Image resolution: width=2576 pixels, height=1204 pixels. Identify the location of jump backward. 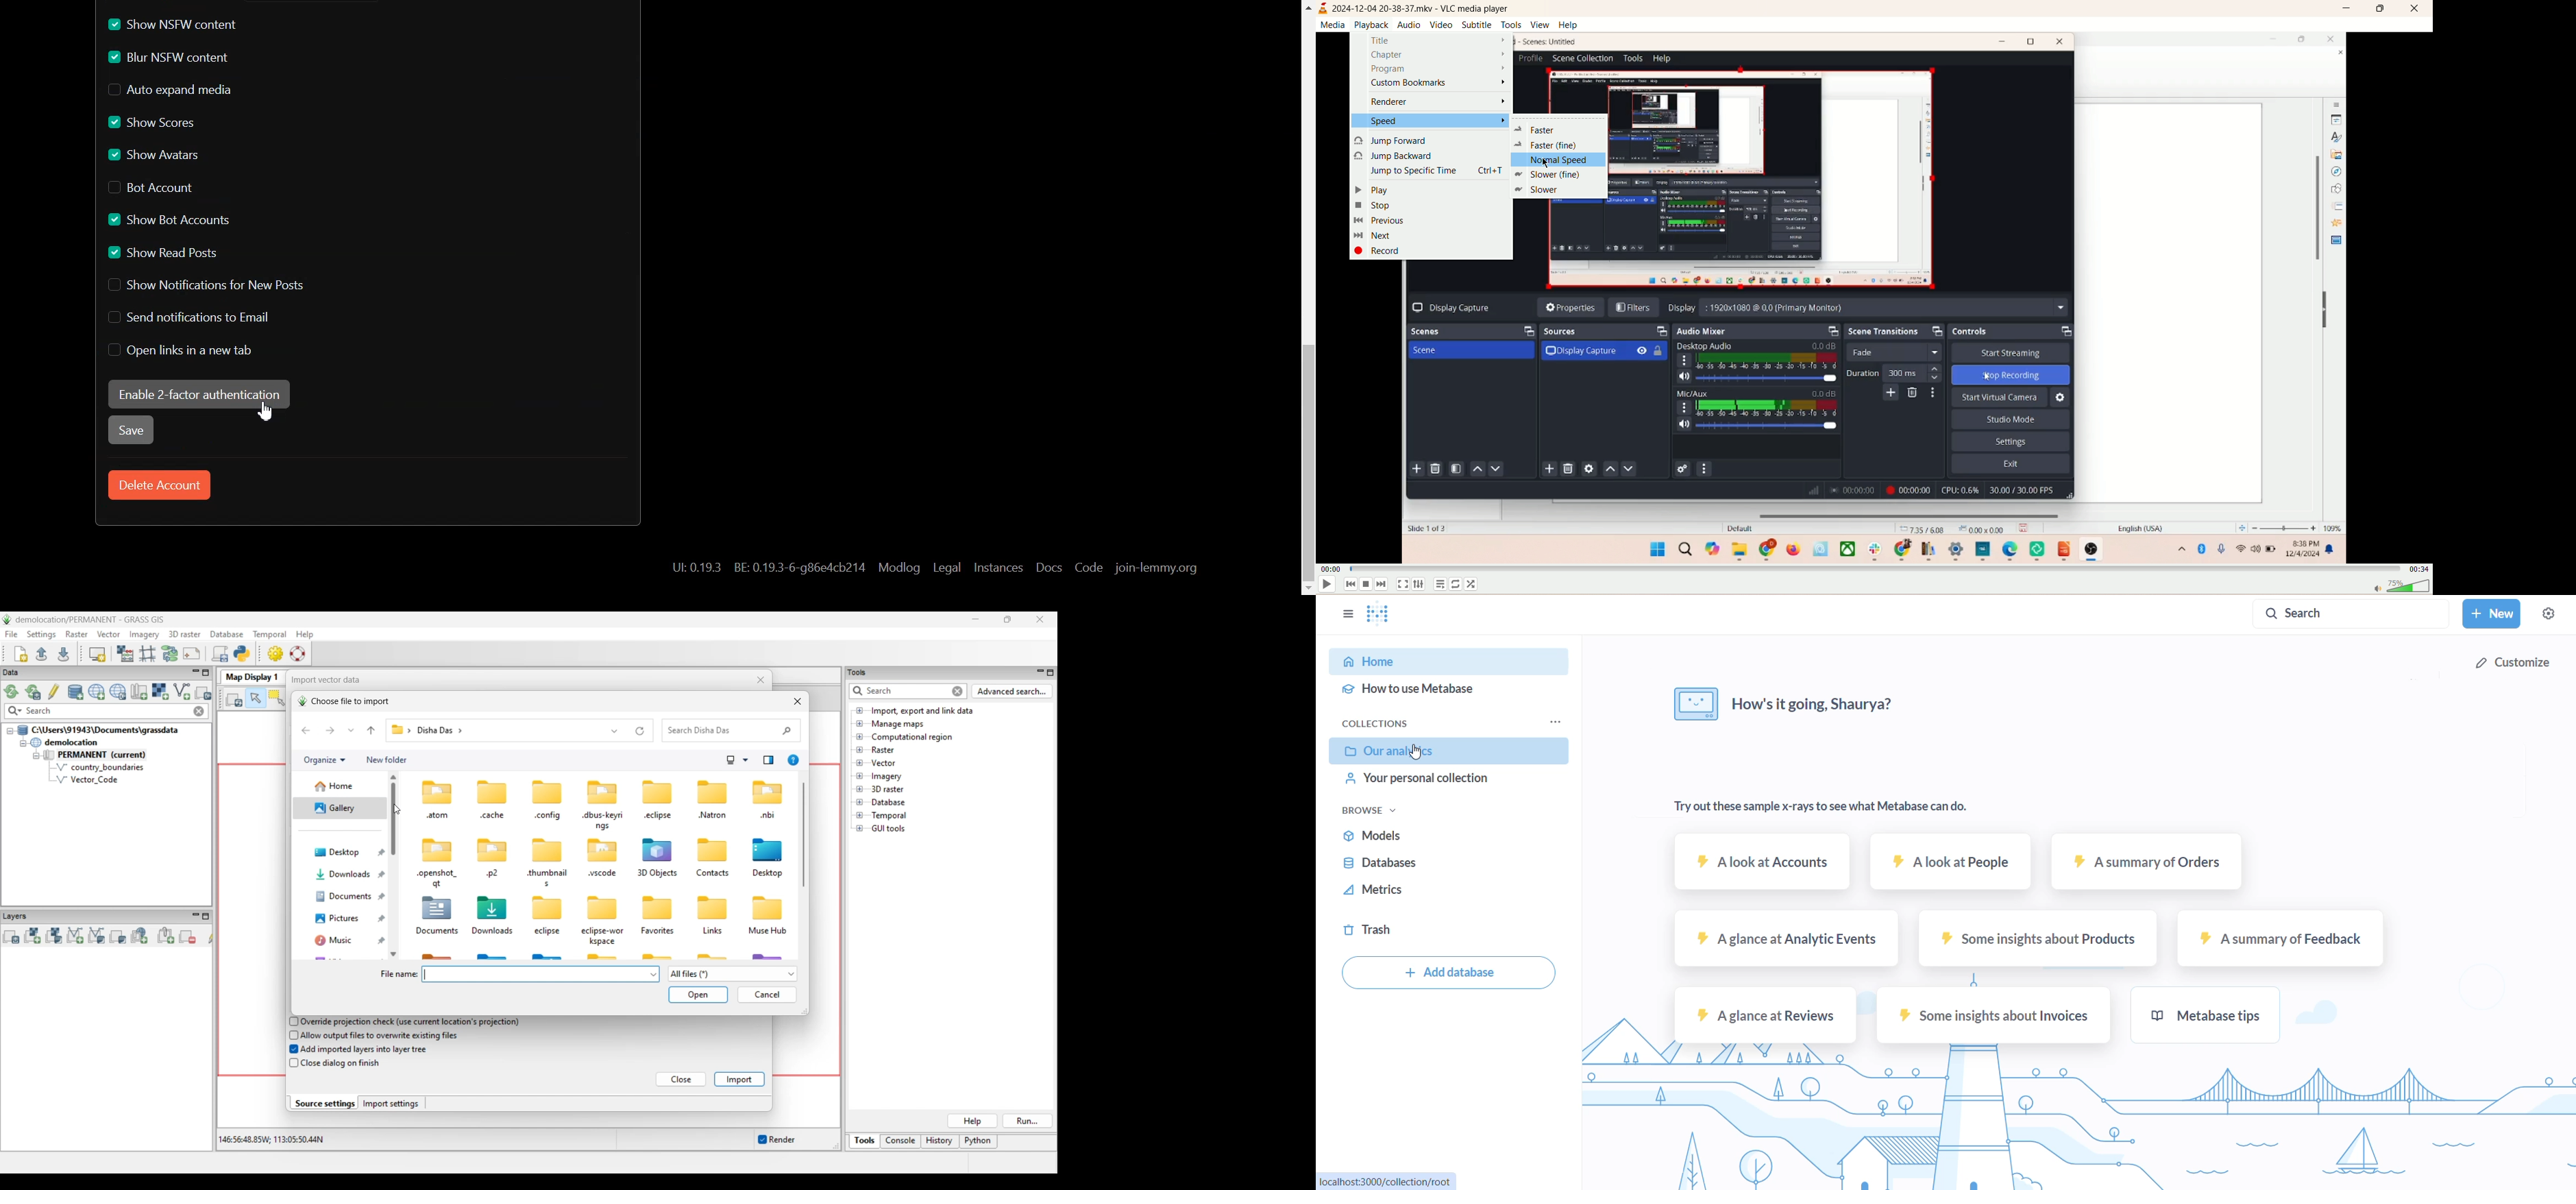
(1398, 156).